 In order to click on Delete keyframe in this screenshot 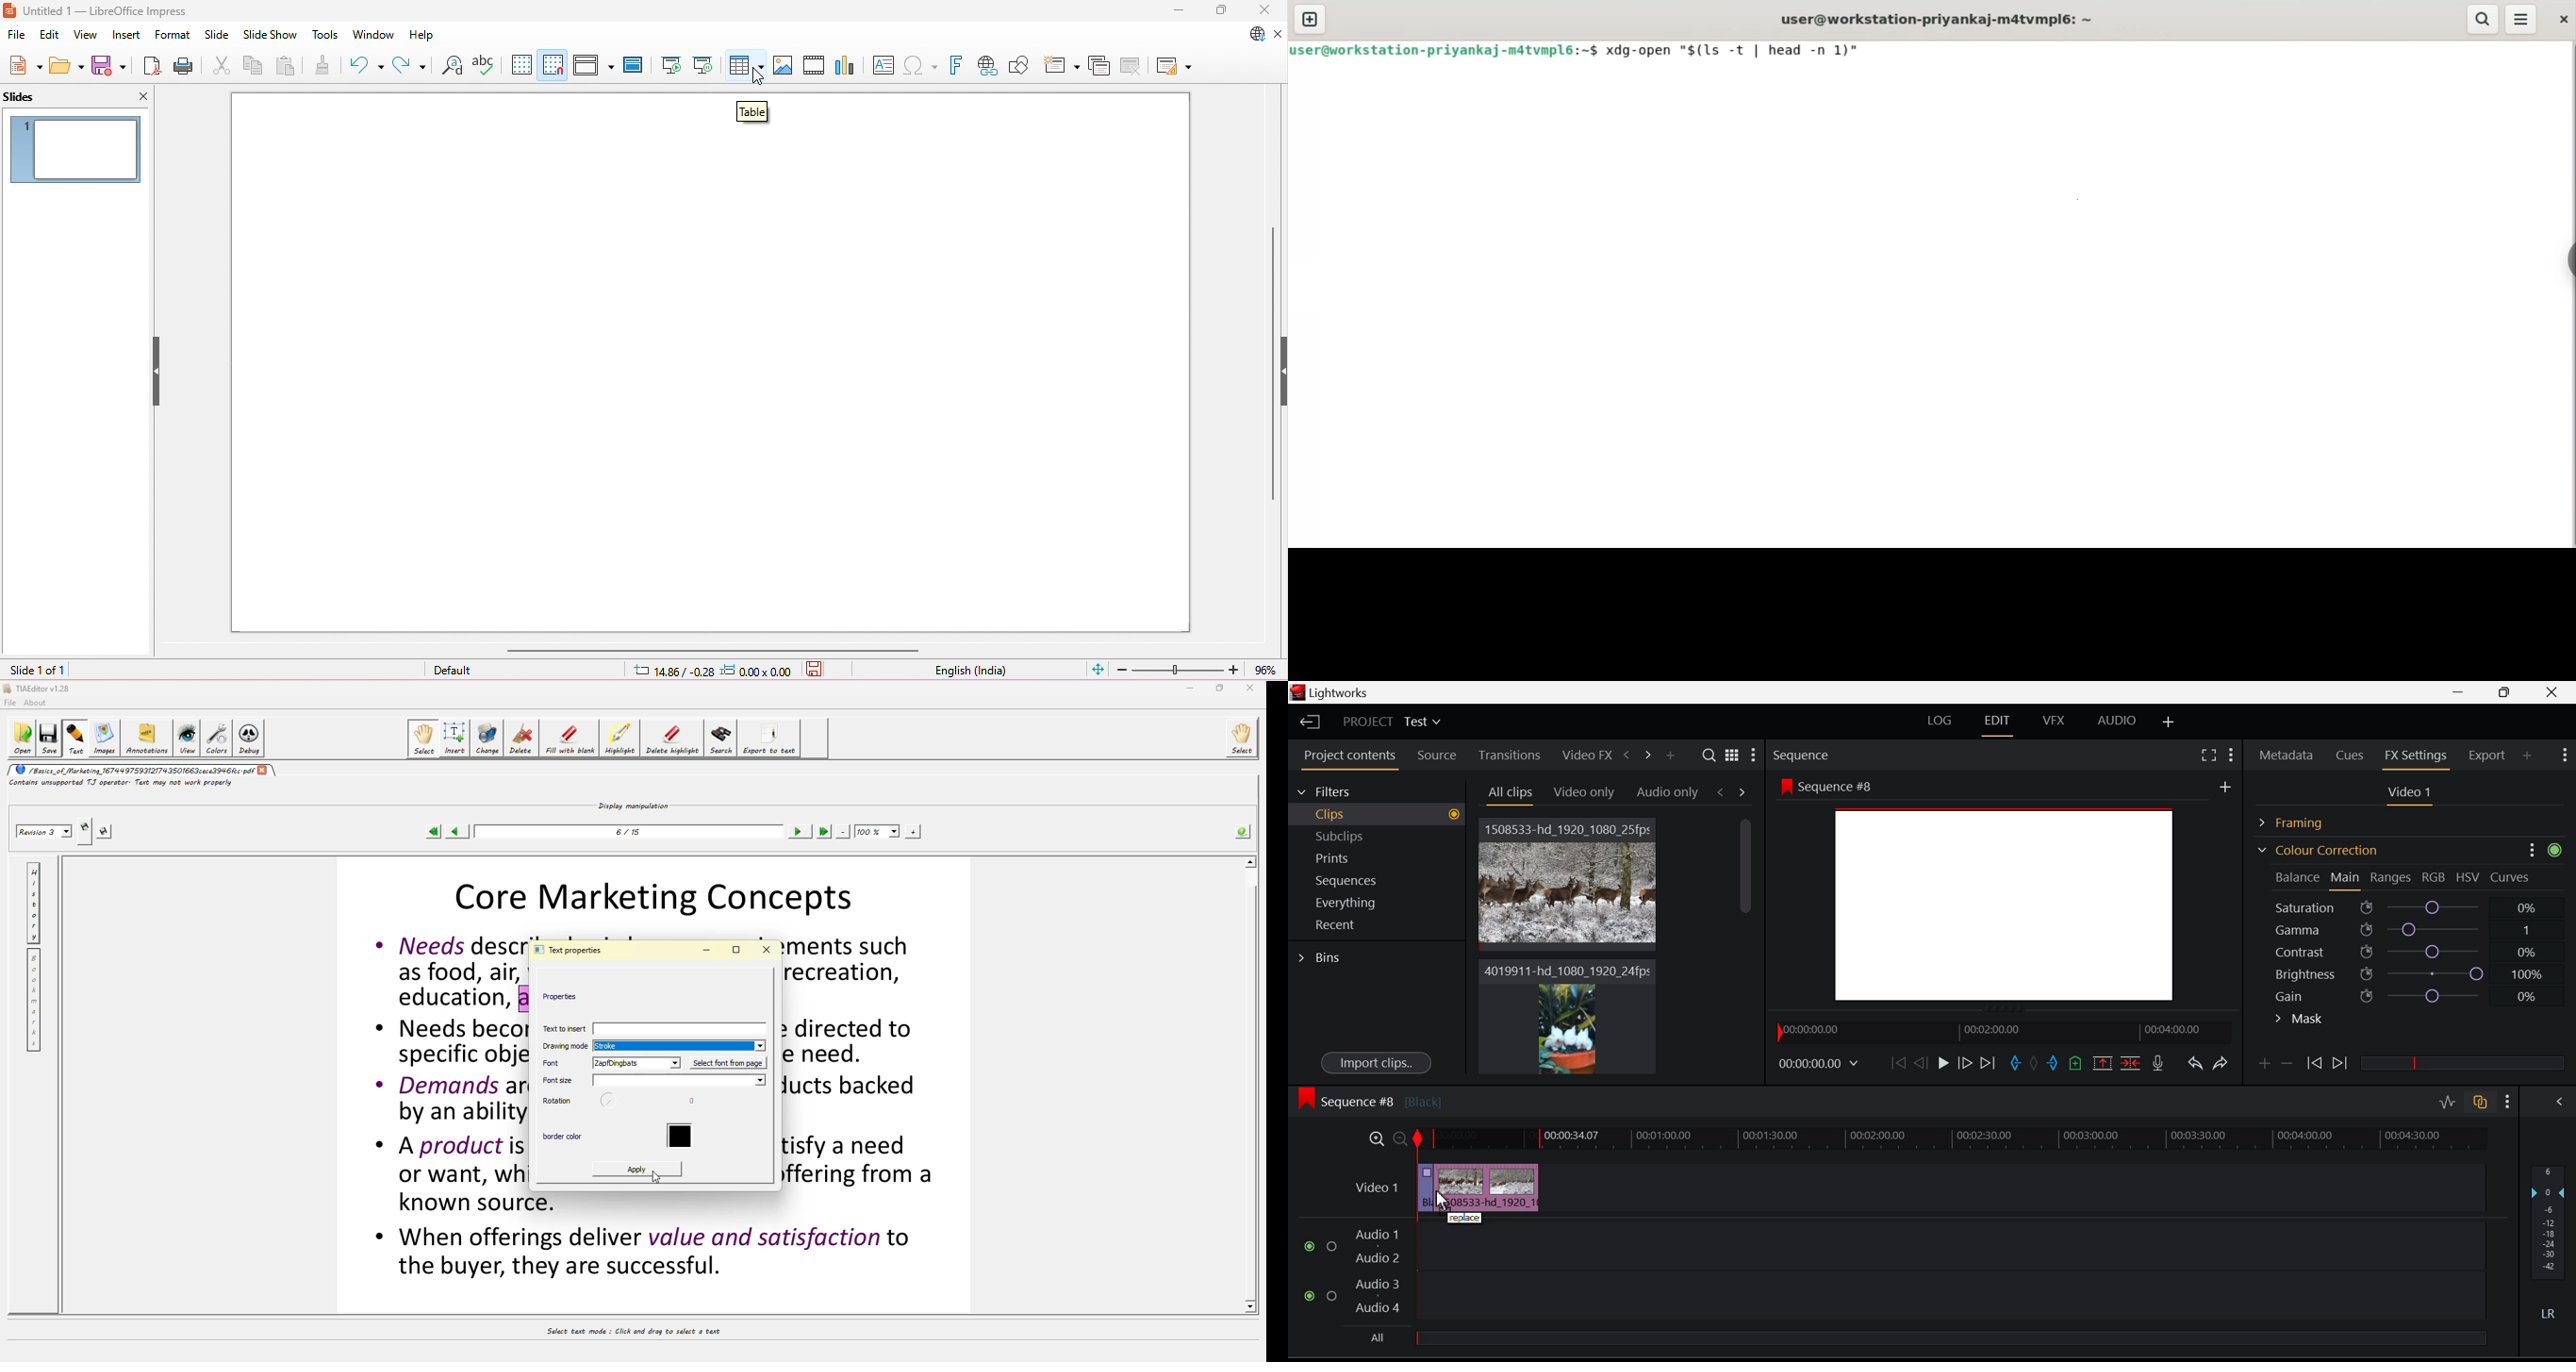, I will do `click(2287, 1066)`.